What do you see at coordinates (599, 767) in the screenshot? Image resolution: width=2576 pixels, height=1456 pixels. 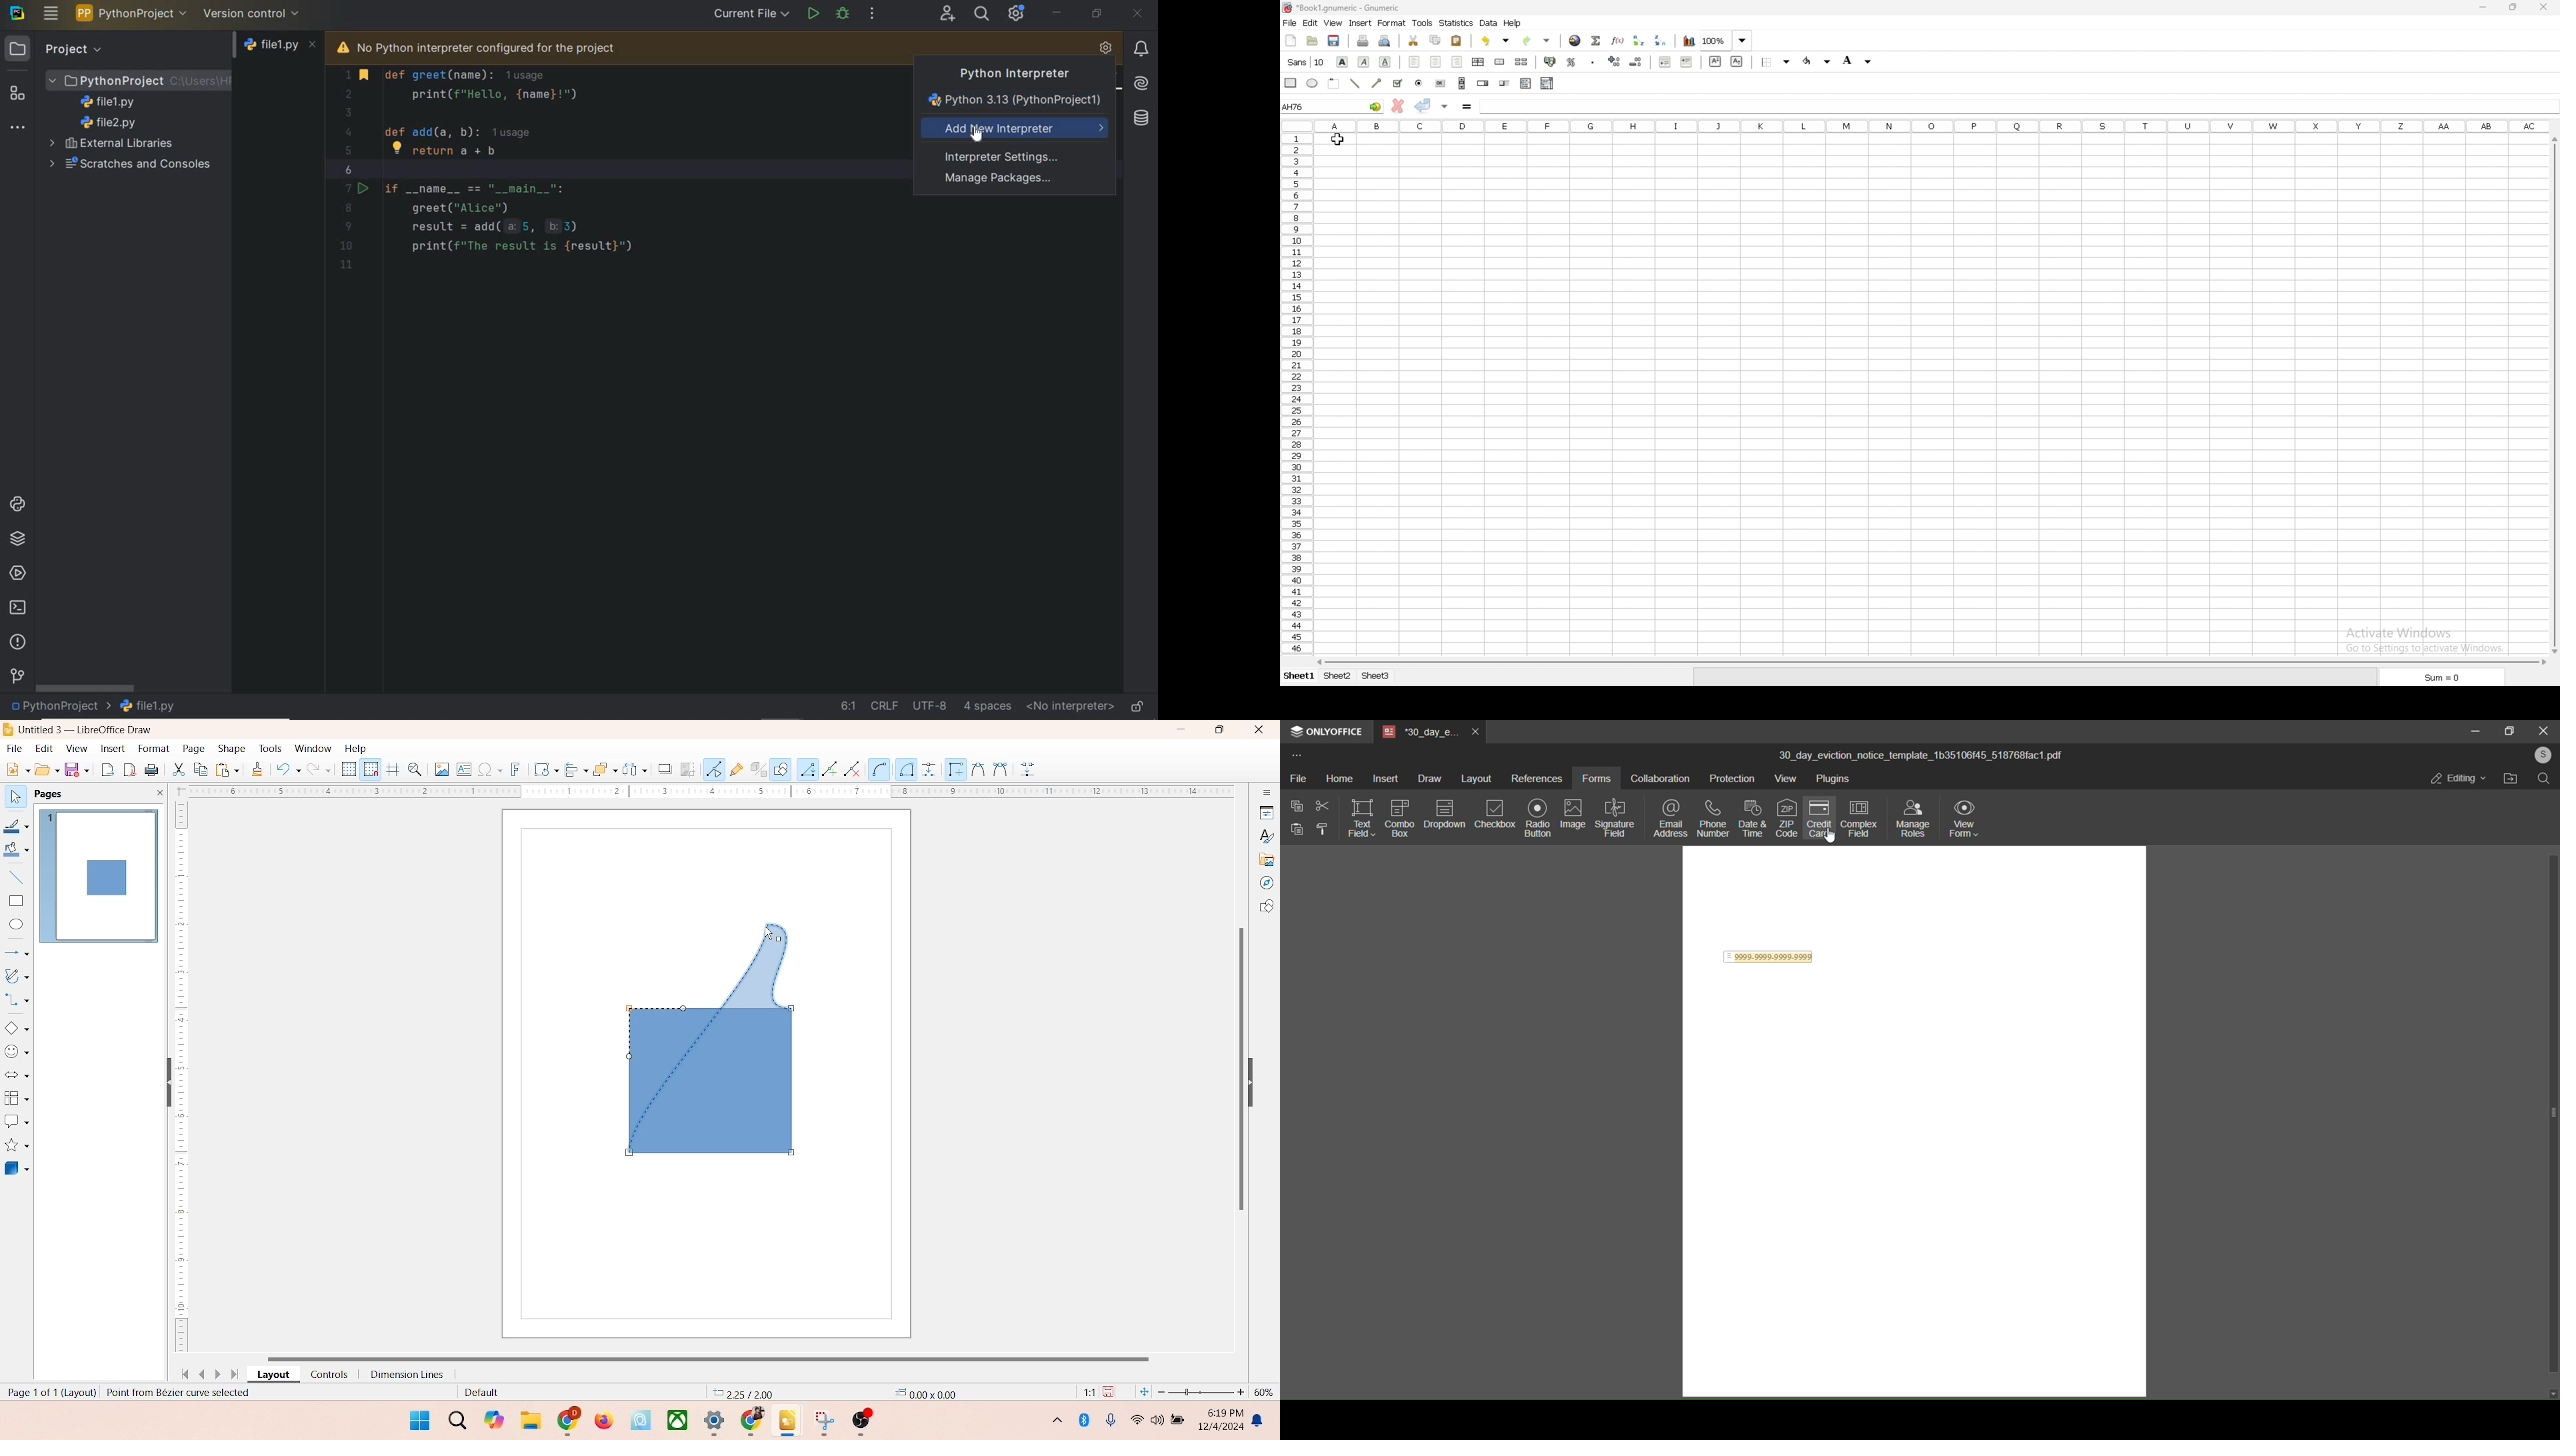 I see `arrange` at bounding box center [599, 767].